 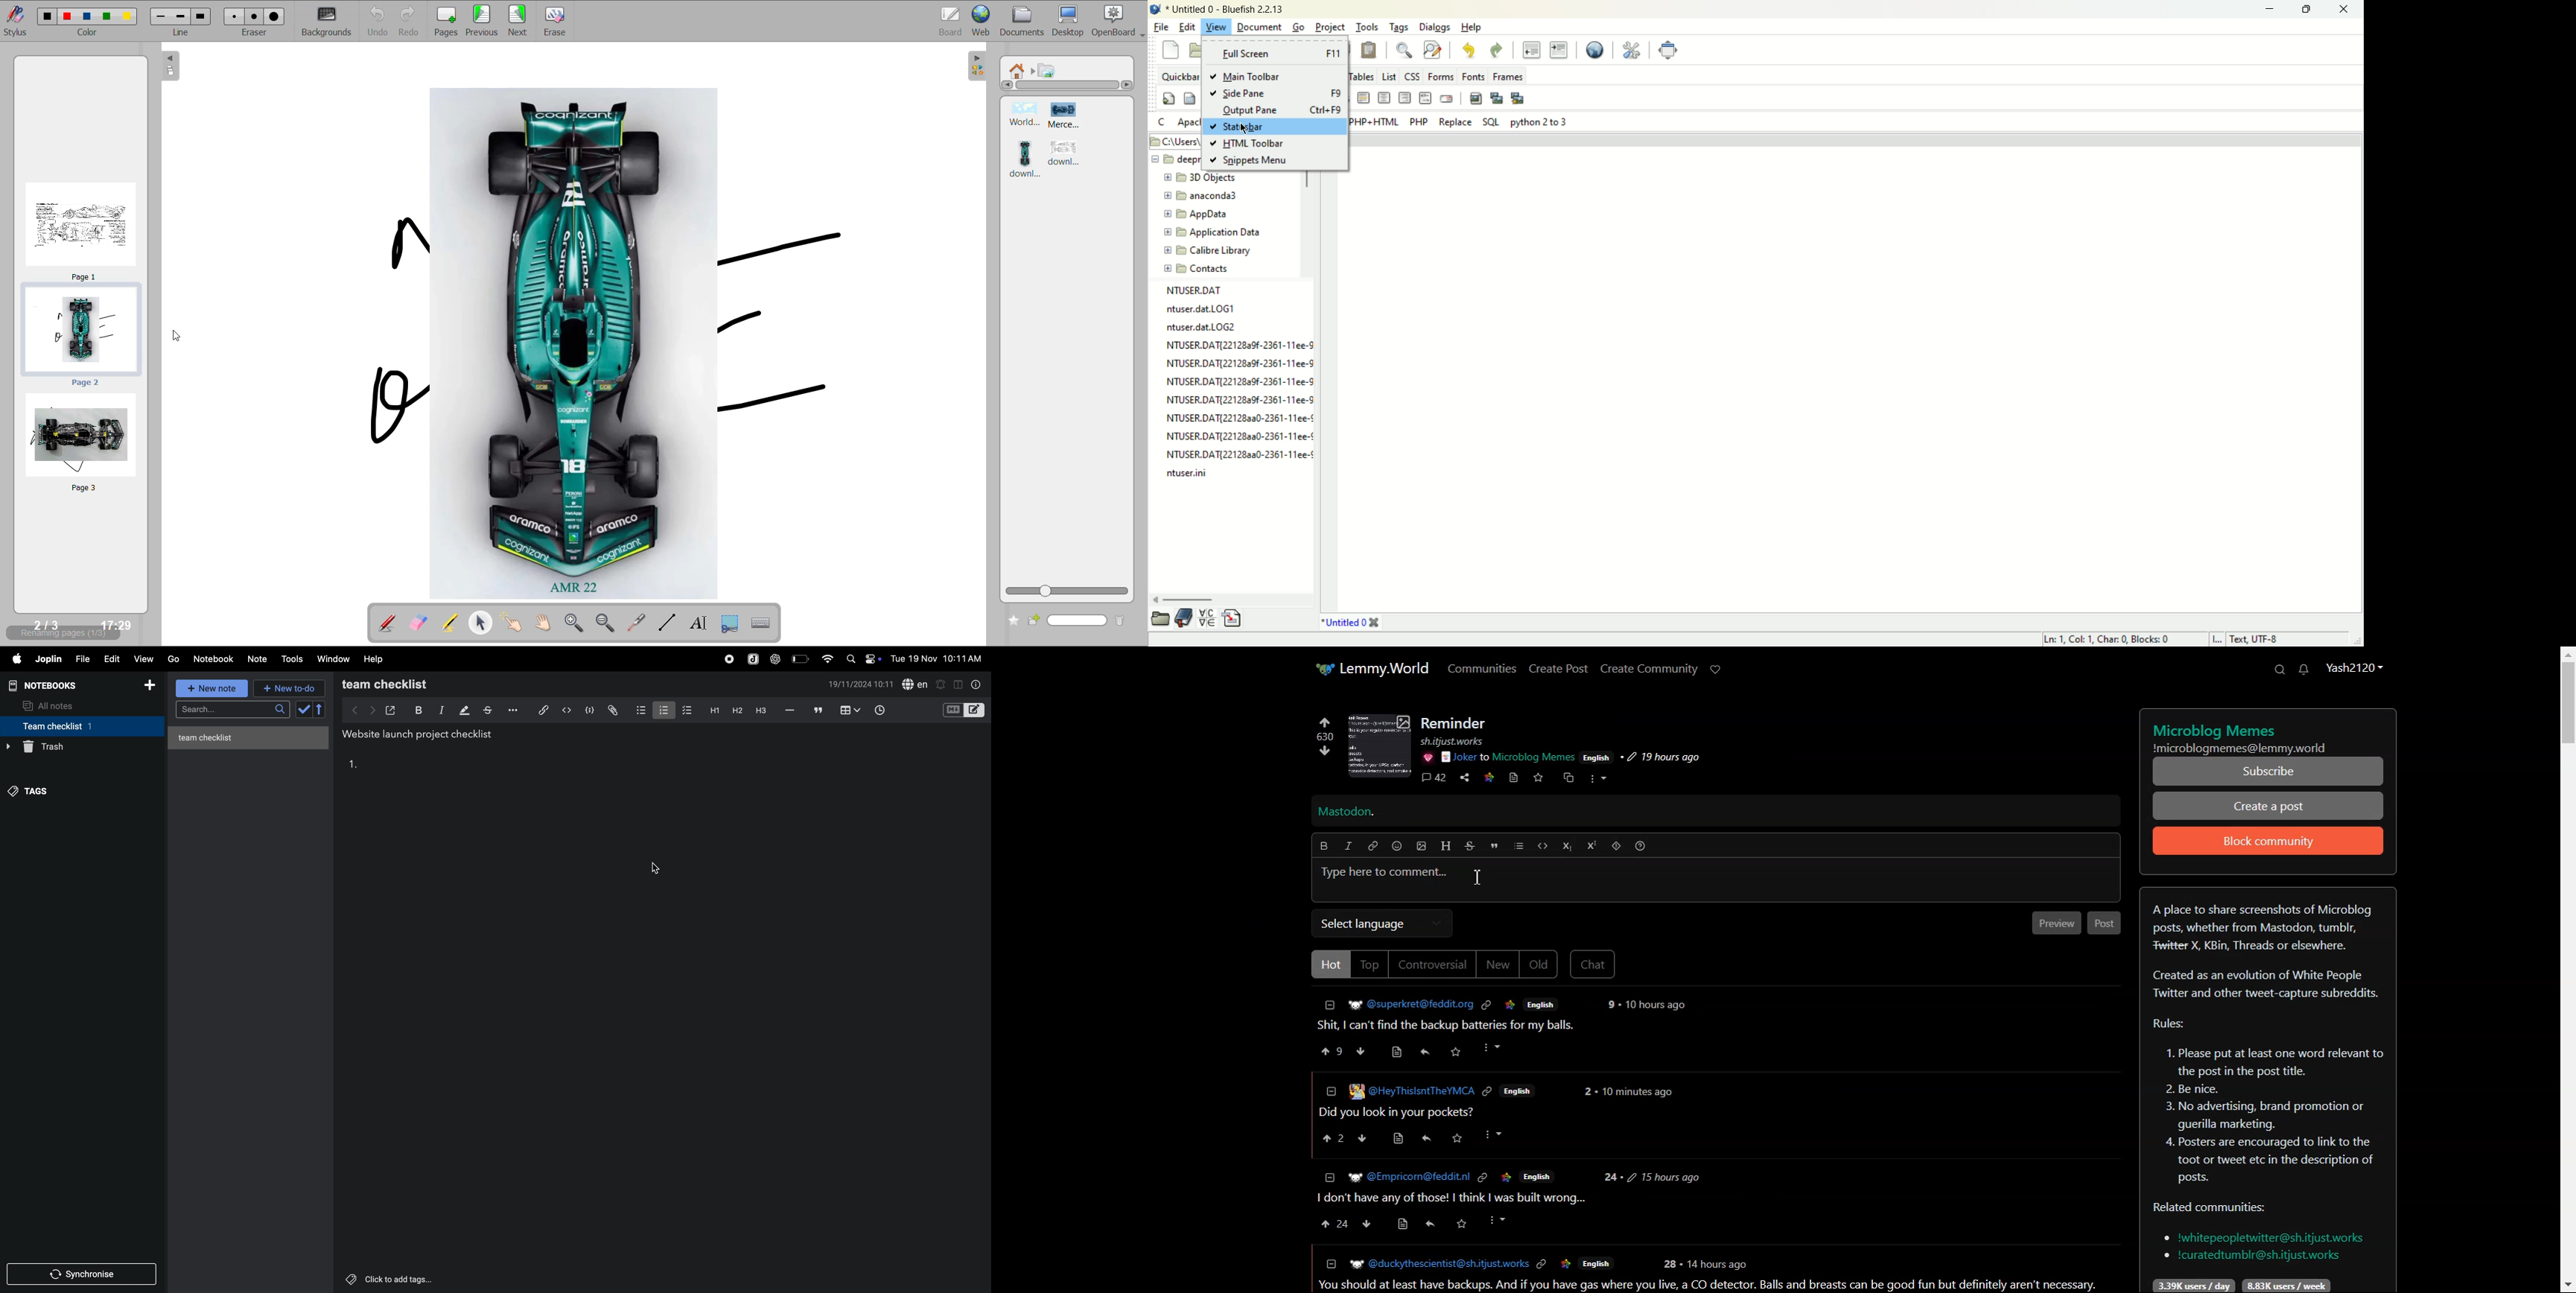 What do you see at coordinates (688, 711) in the screenshot?
I see `checklist` at bounding box center [688, 711].